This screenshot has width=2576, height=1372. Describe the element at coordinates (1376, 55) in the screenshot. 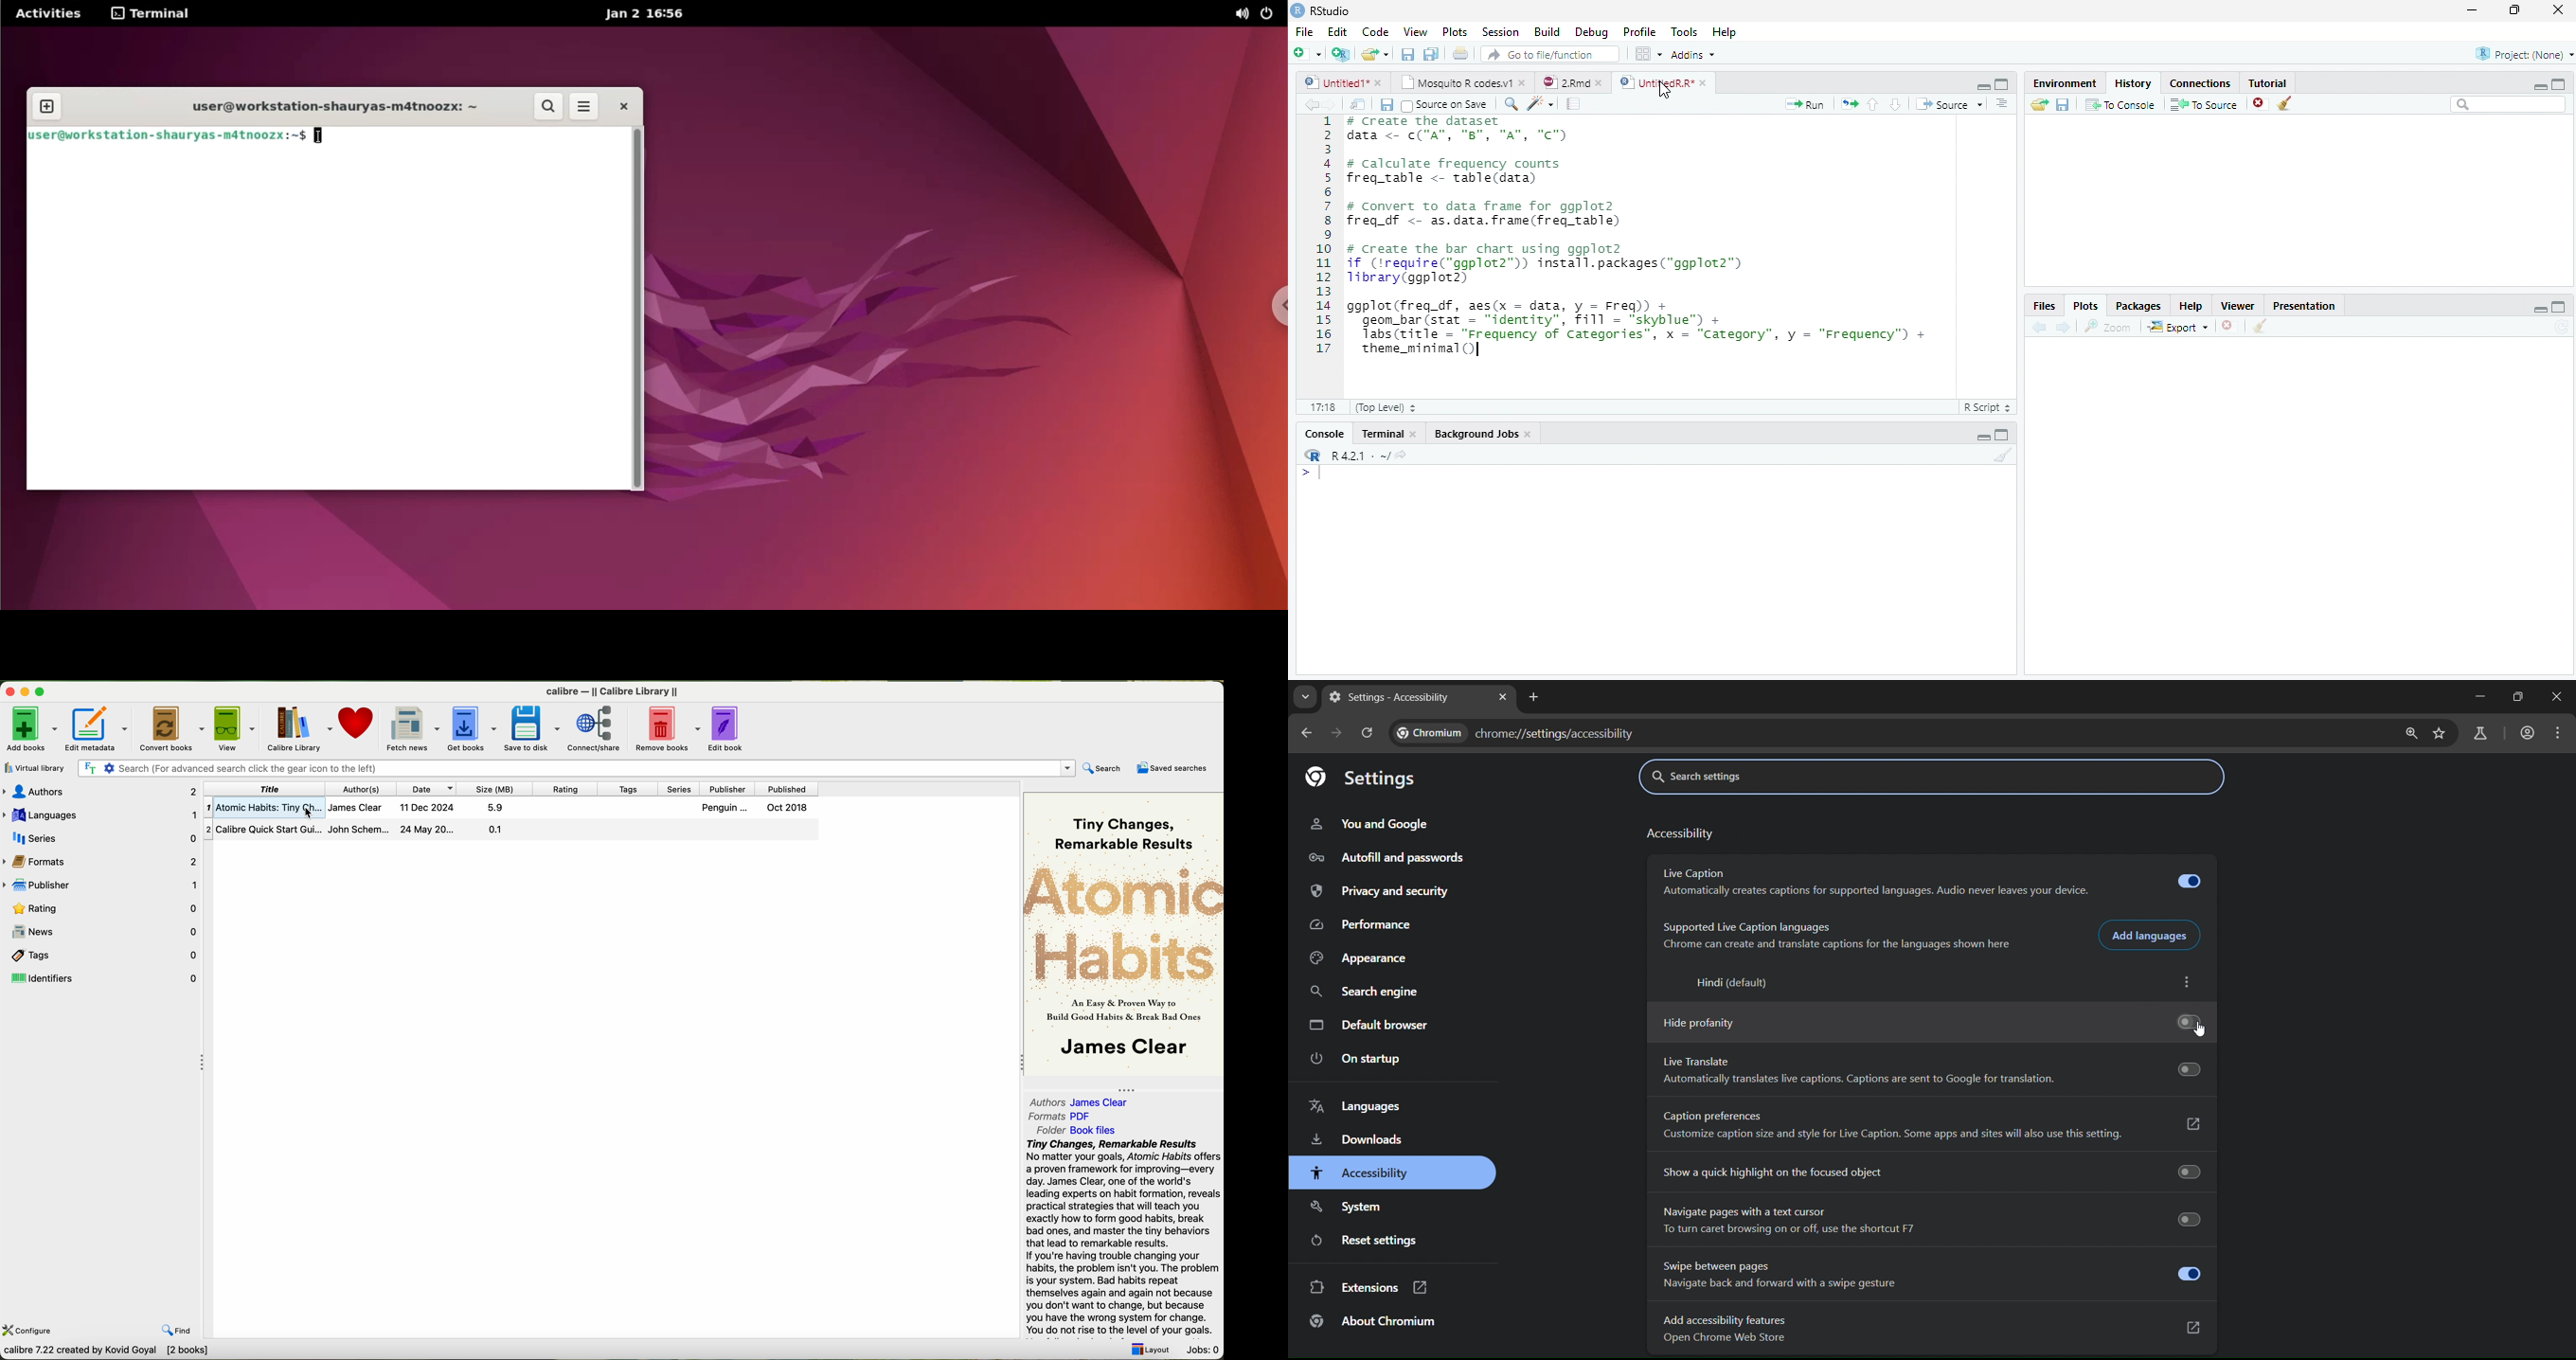

I see `Open an existing file` at that location.